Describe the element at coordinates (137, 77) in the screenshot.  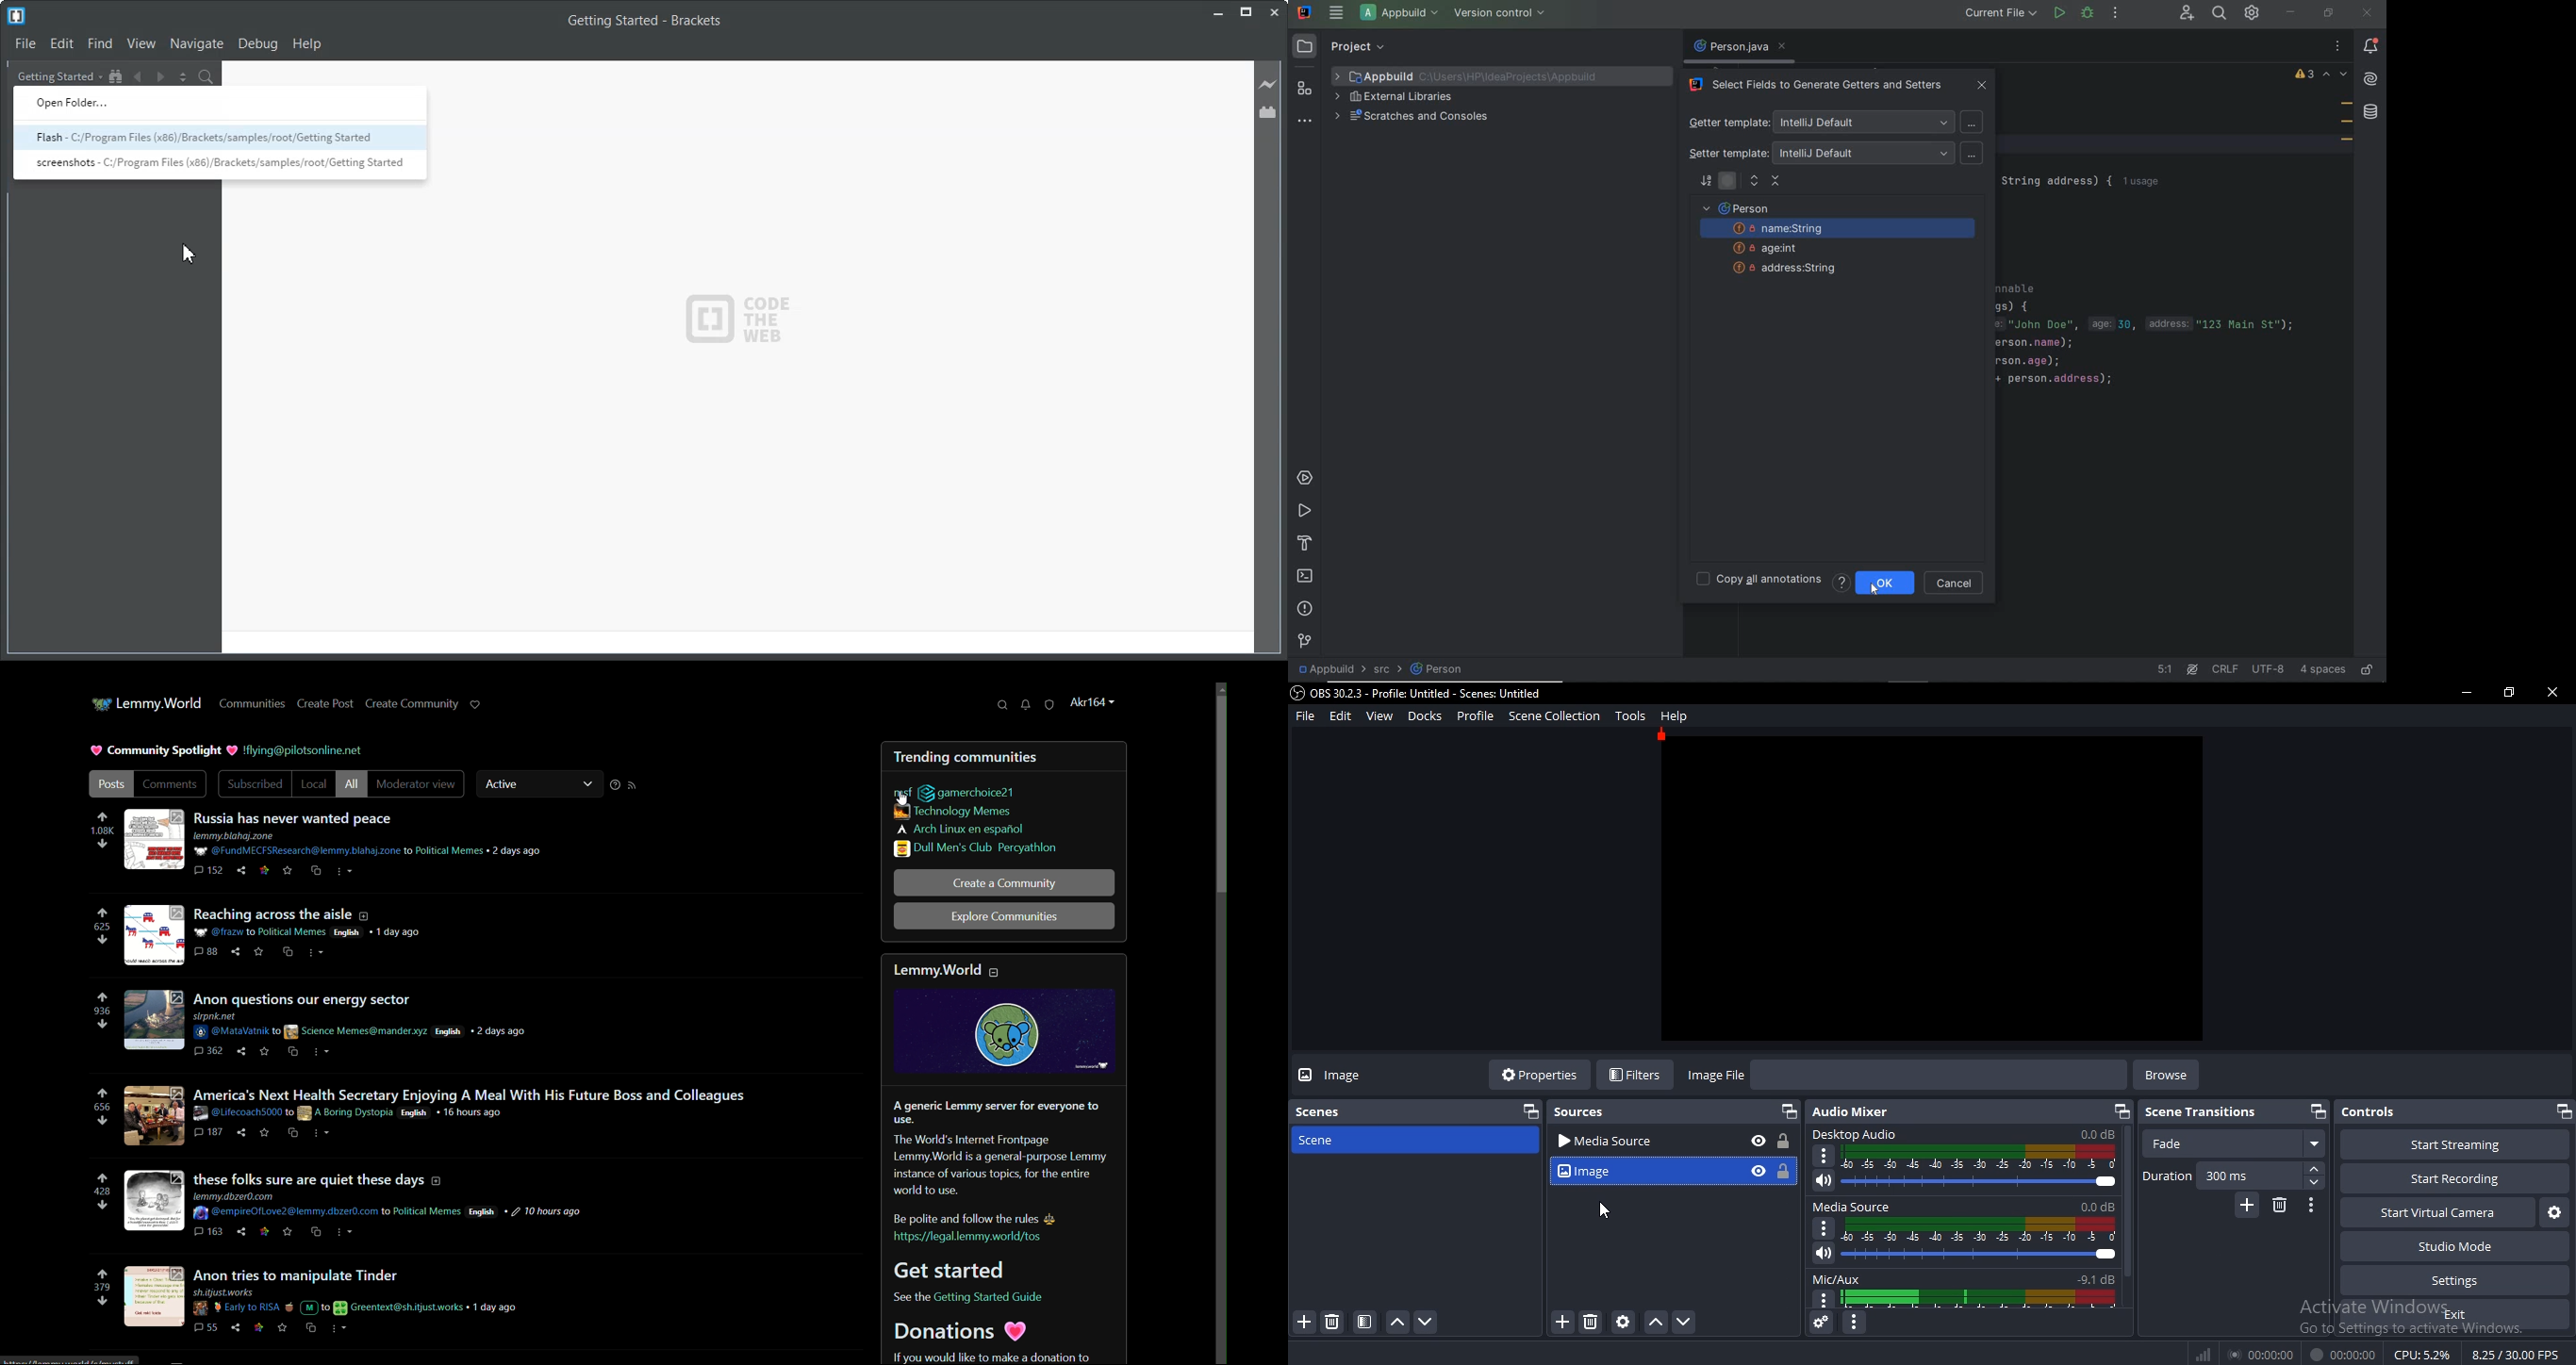
I see `Navigate Backwards` at that location.